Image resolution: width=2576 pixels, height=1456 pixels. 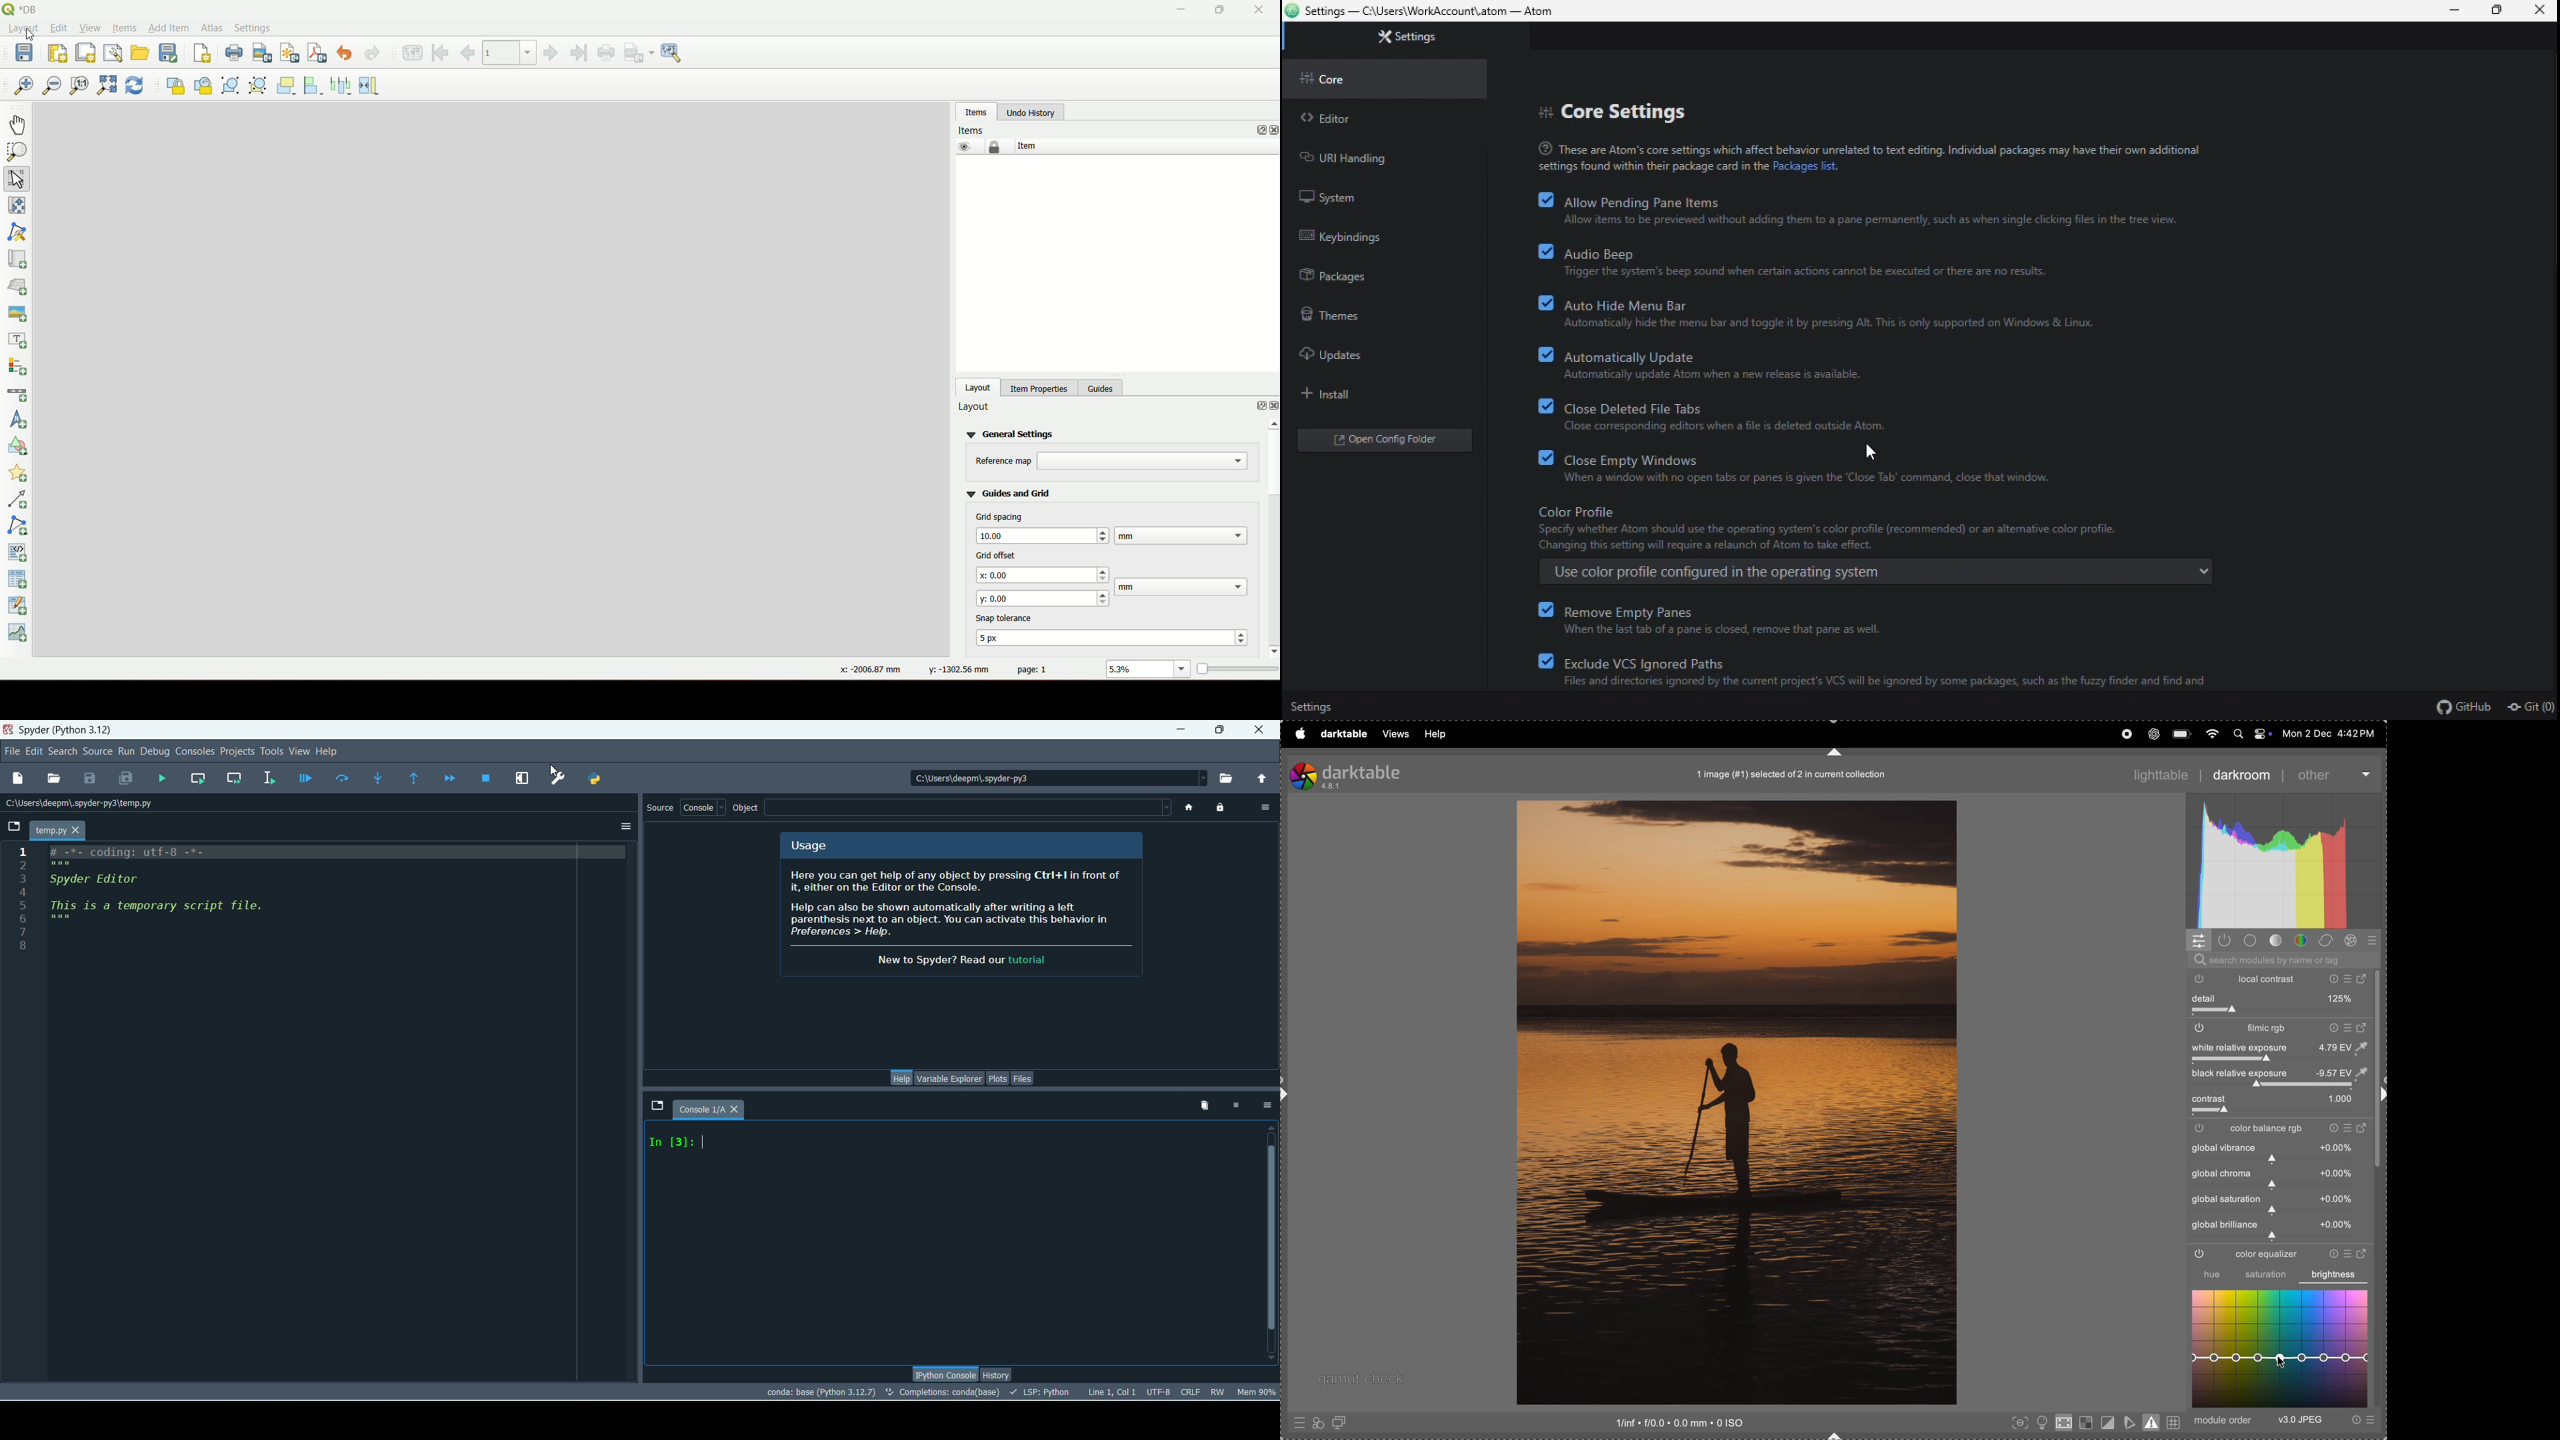 What do you see at coordinates (1111, 1391) in the screenshot?
I see `Line, col` at bounding box center [1111, 1391].